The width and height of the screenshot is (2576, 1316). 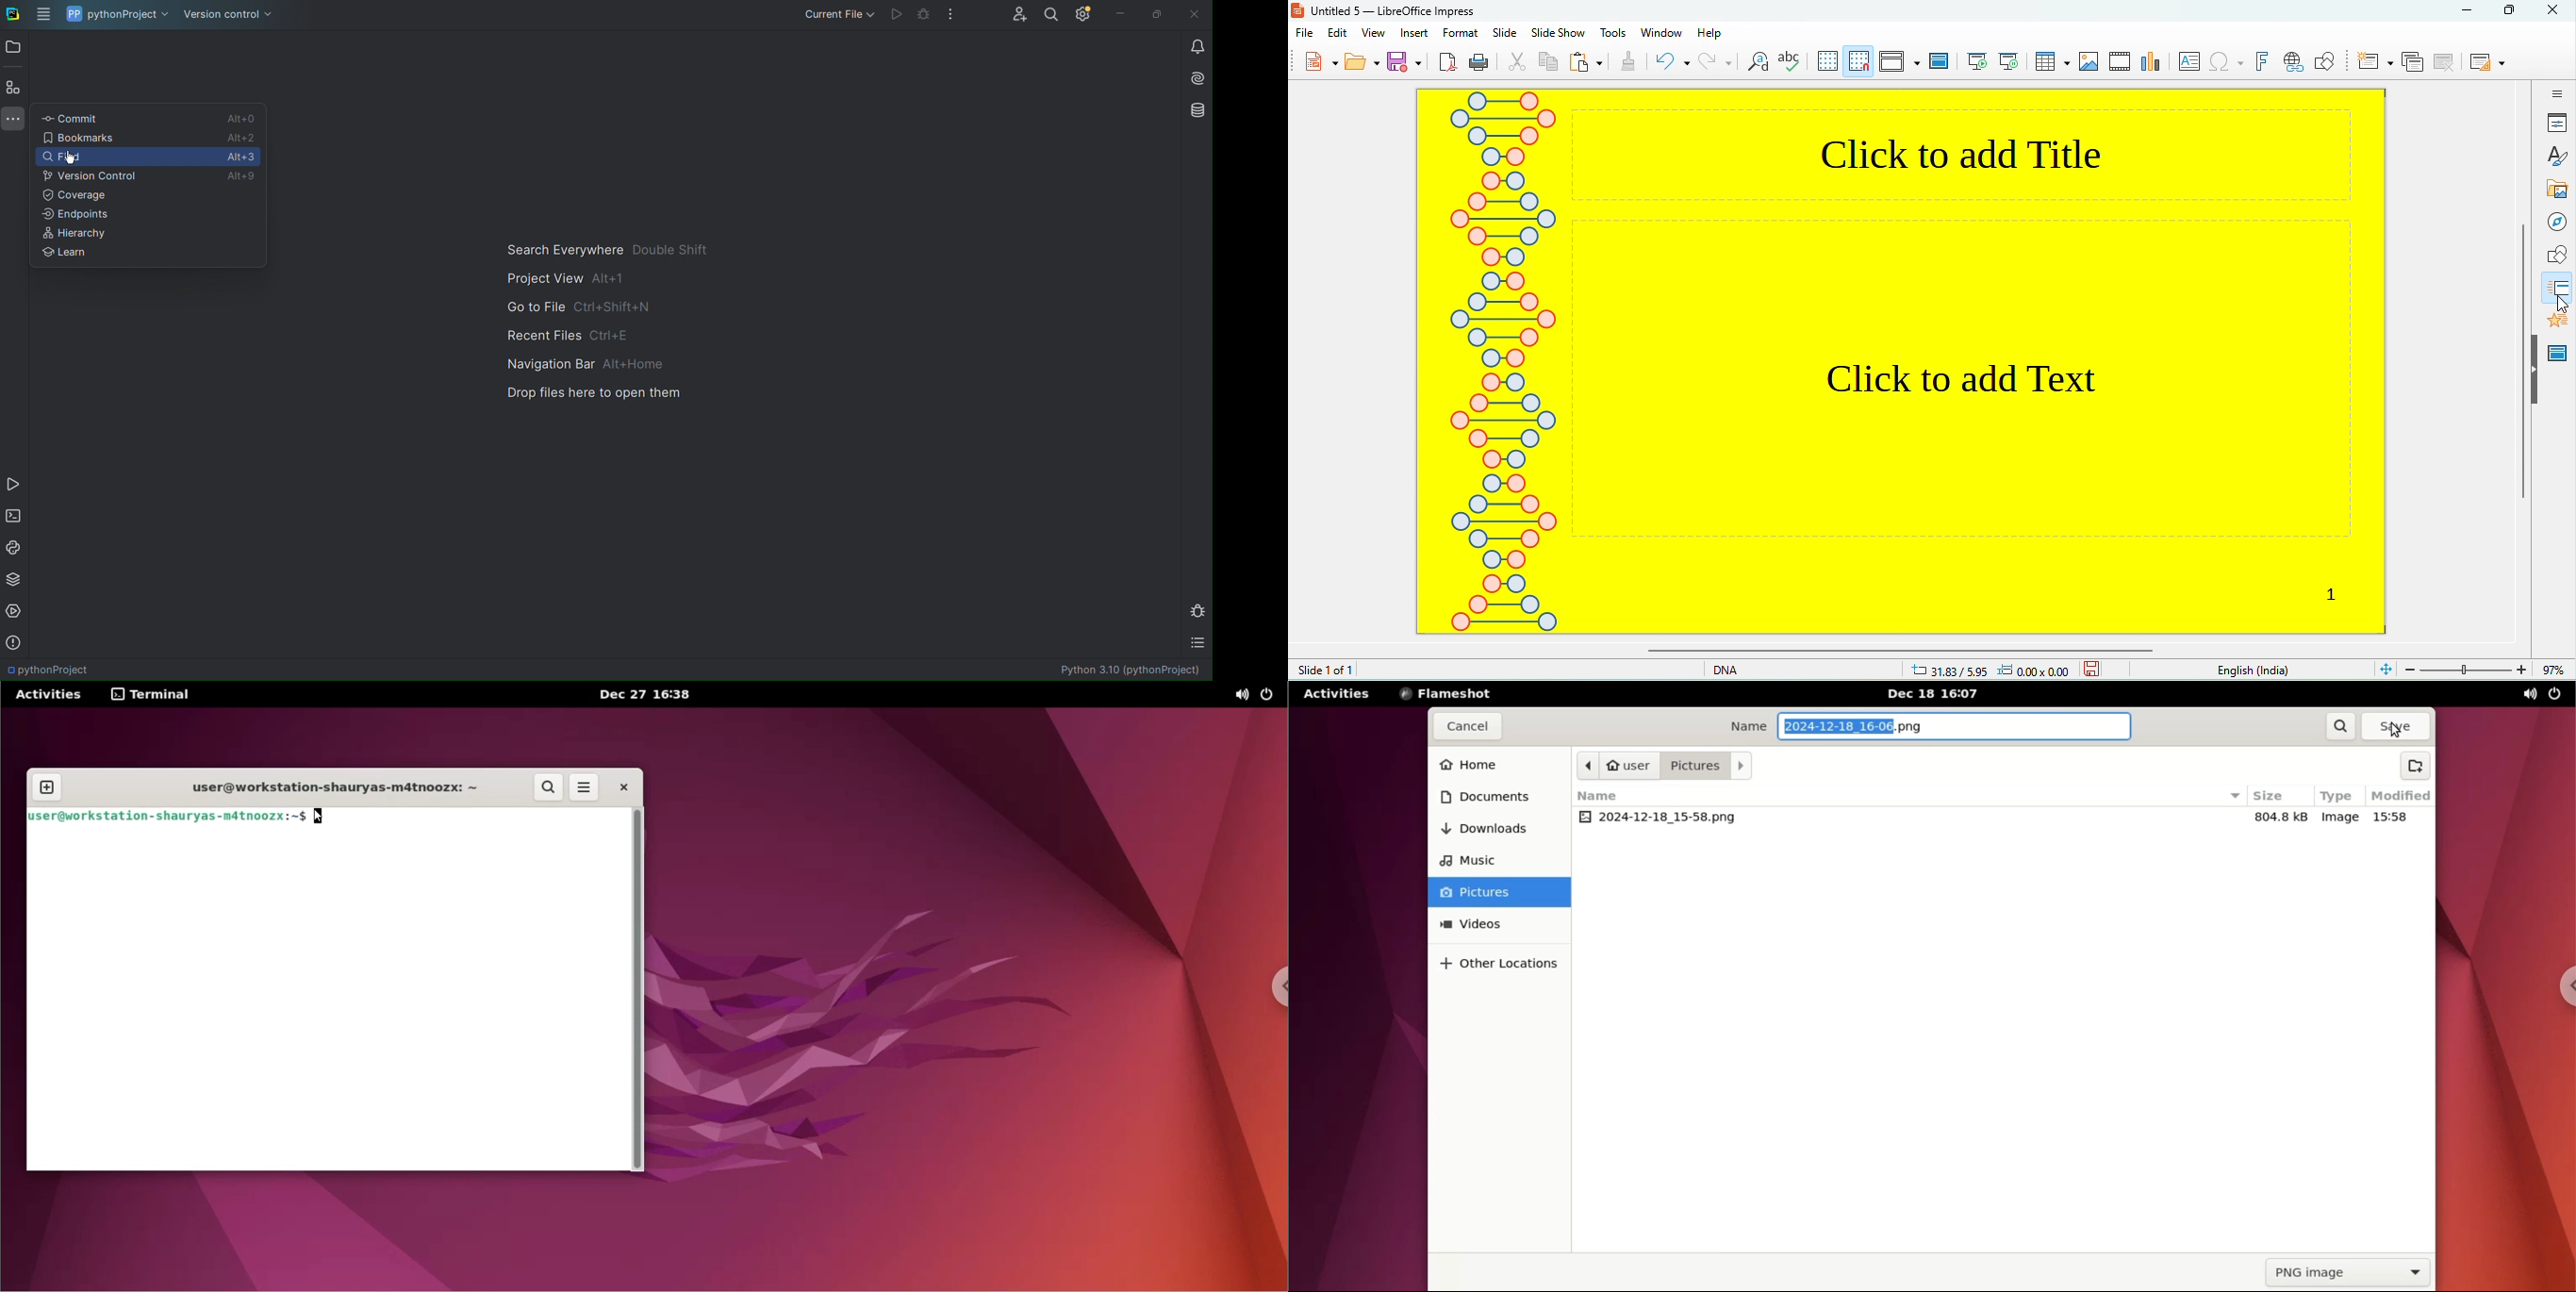 I want to click on Alt+0, so click(x=242, y=117).